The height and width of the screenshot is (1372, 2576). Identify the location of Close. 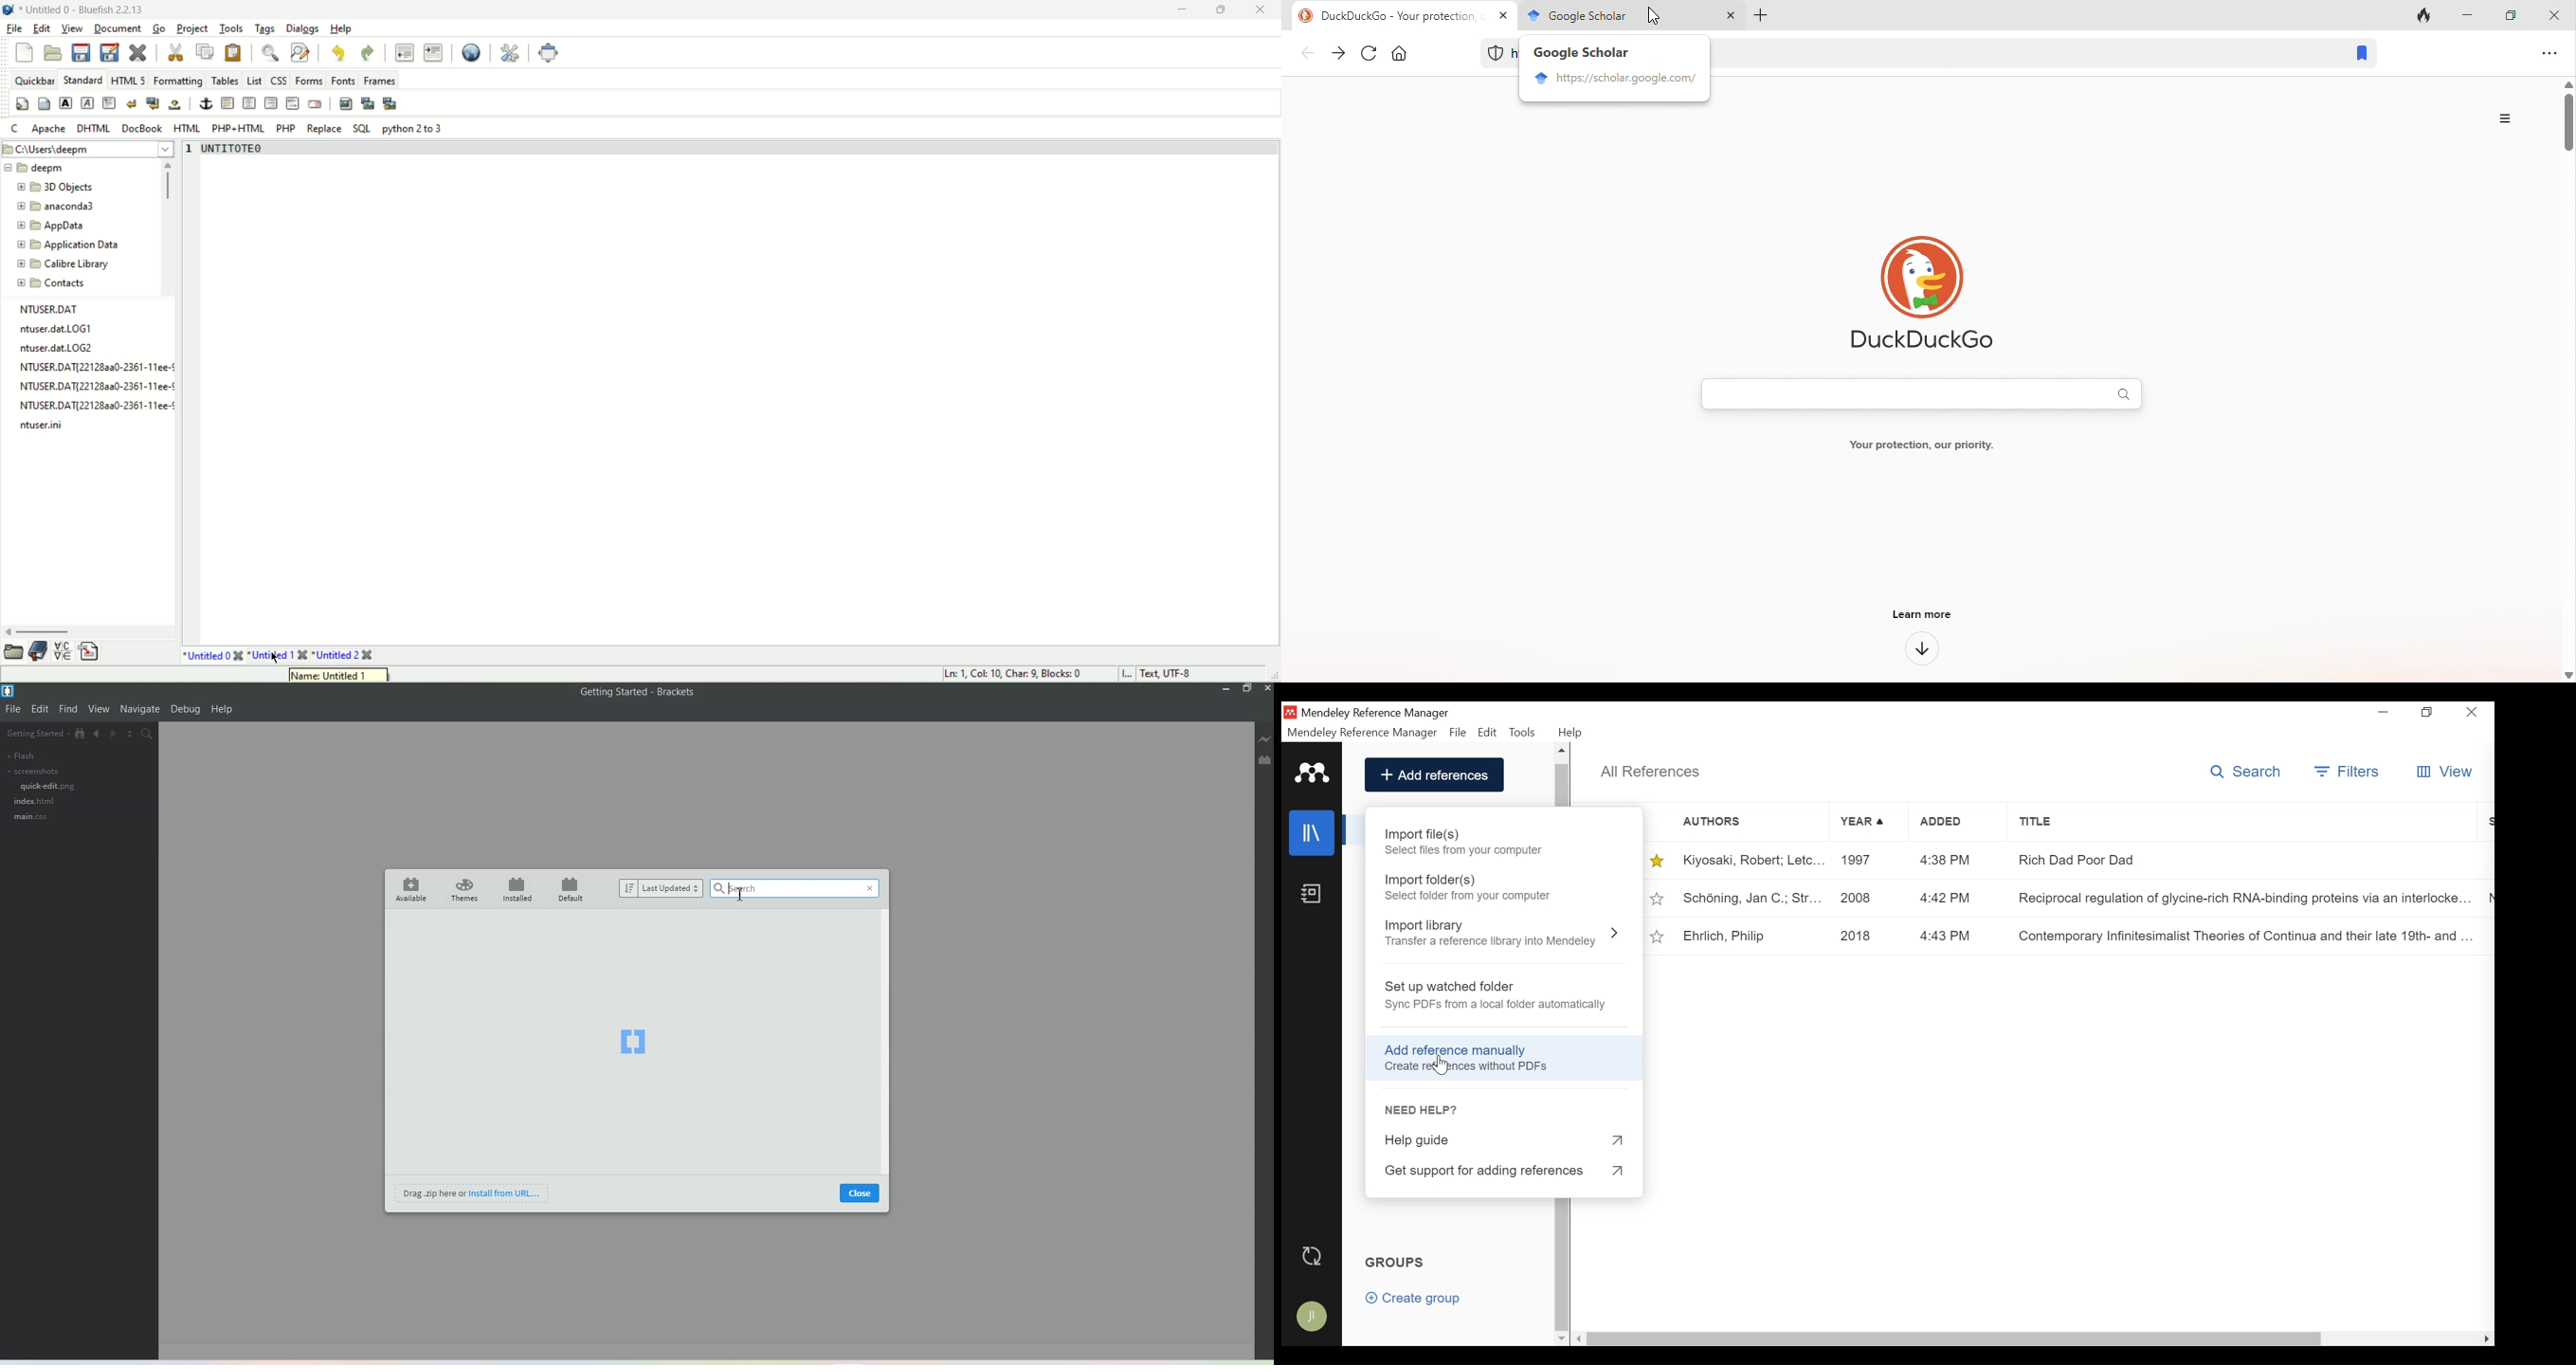
(860, 1192).